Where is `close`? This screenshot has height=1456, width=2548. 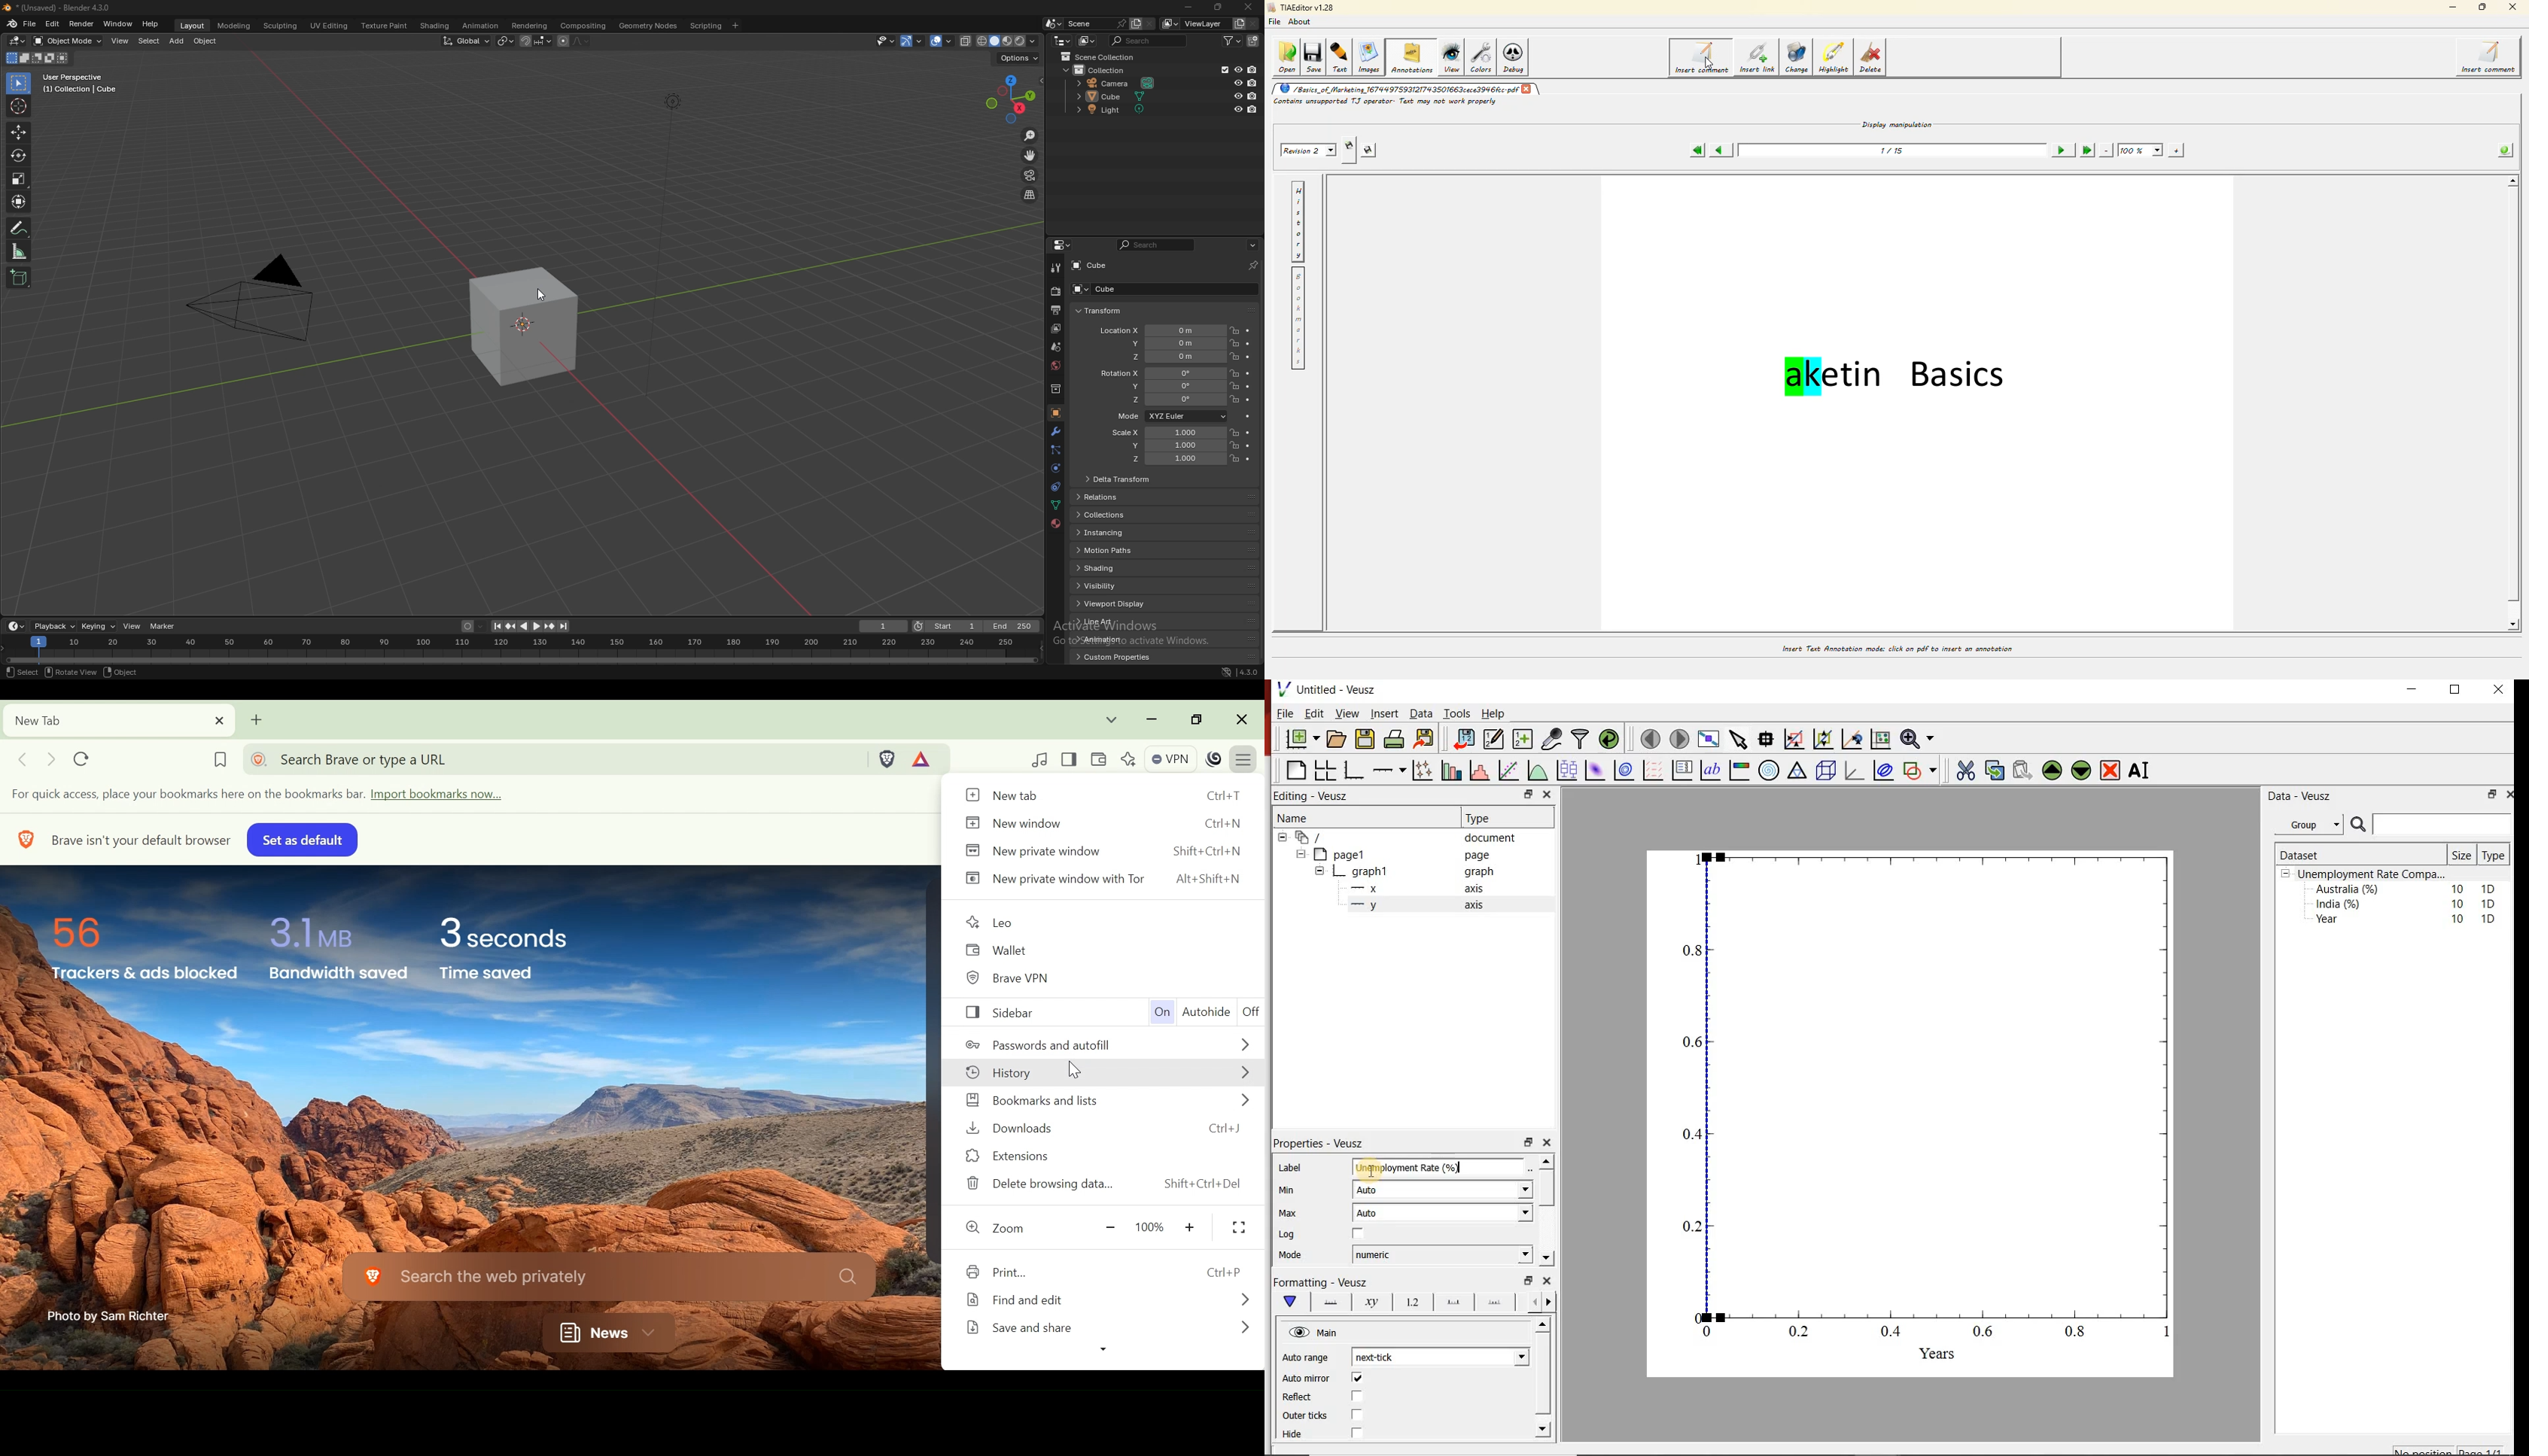
close is located at coordinates (2510, 793).